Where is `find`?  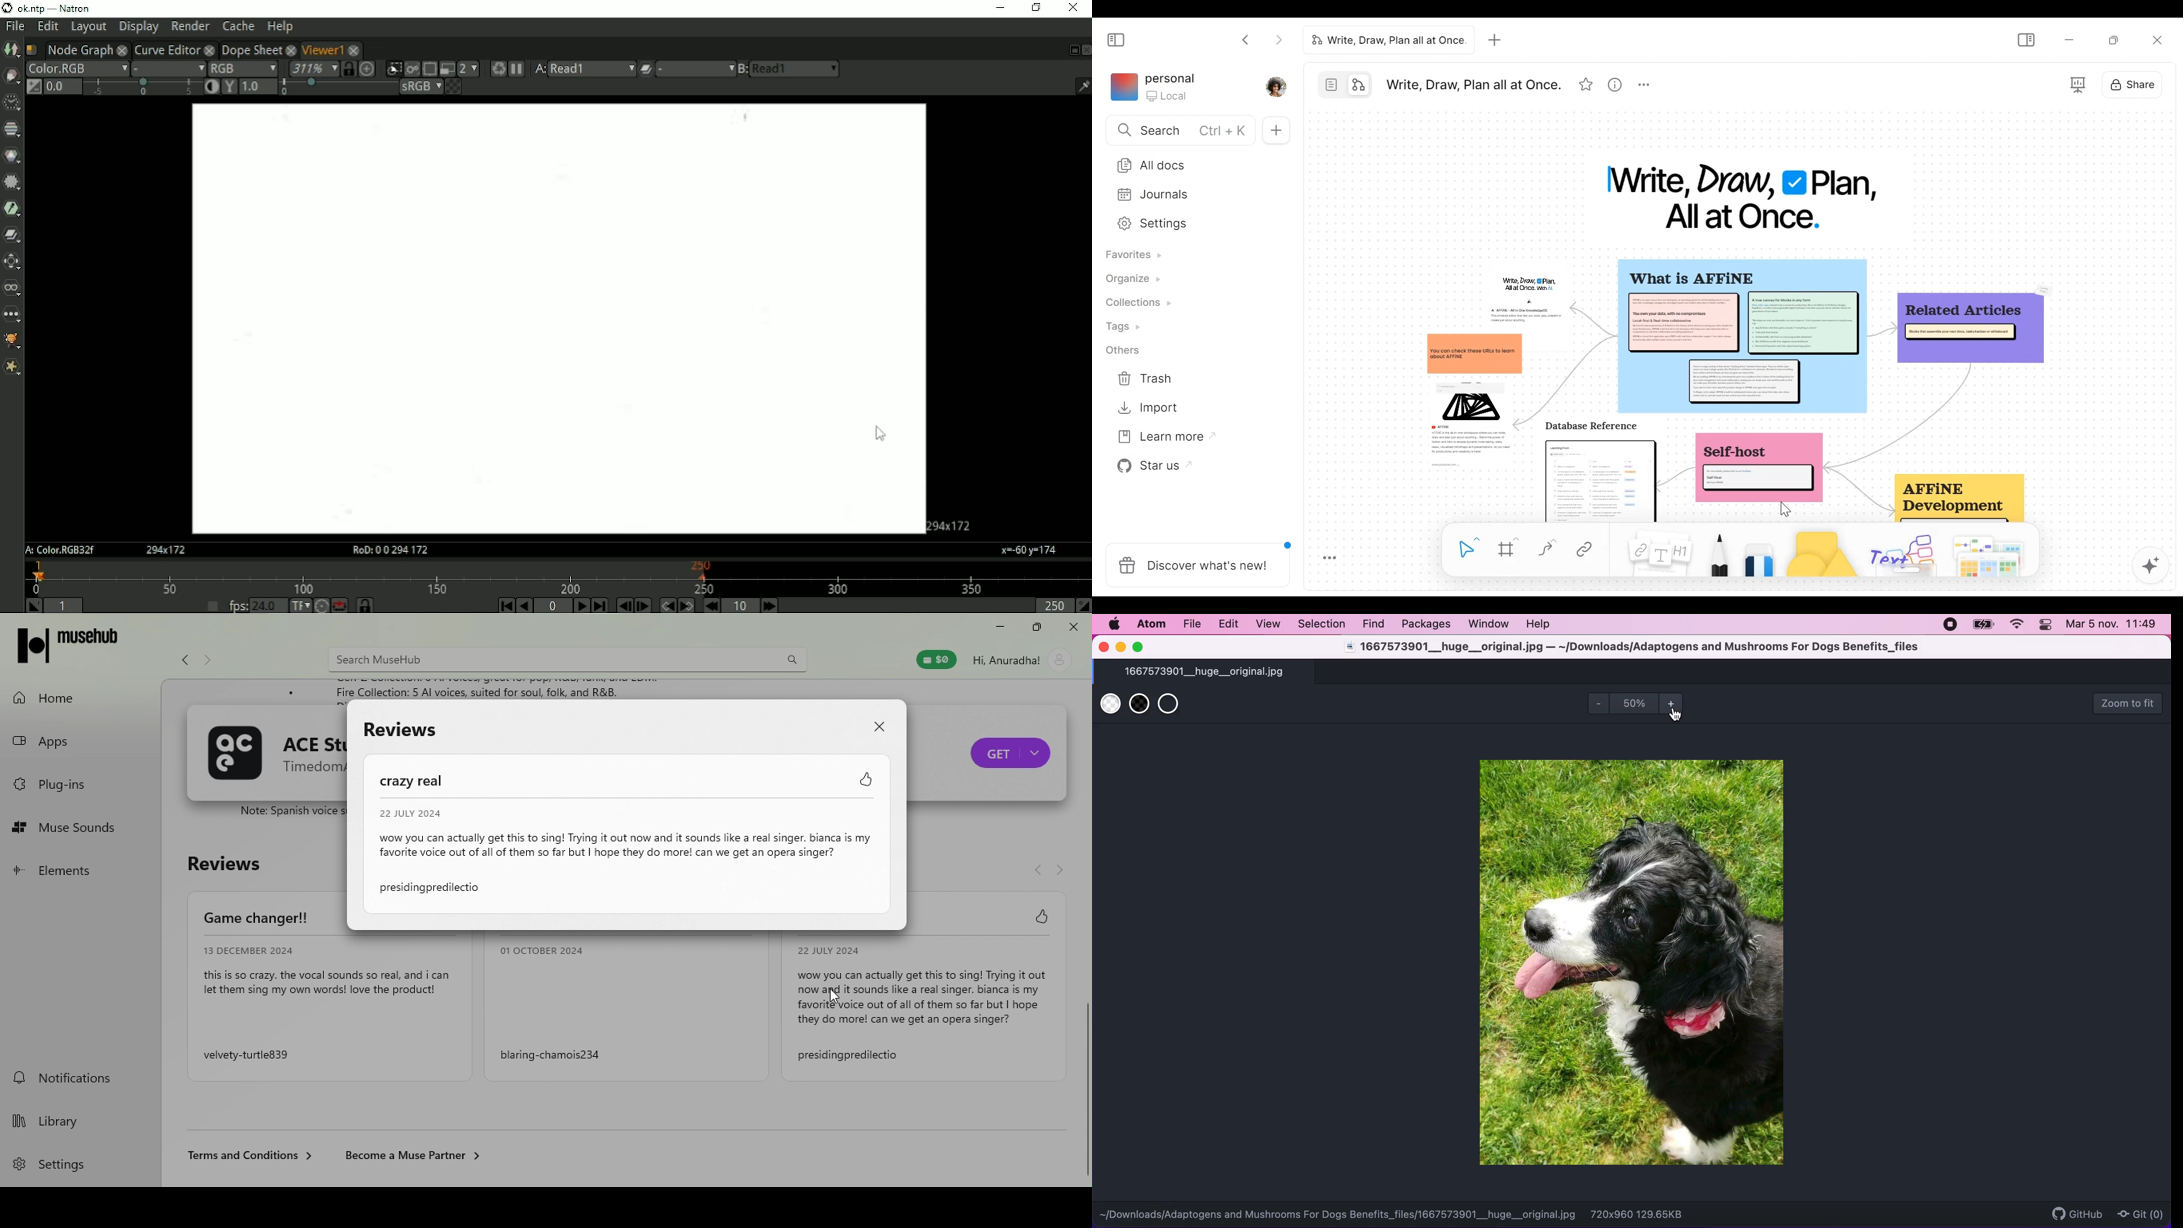 find is located at coordinates (1376, 624).